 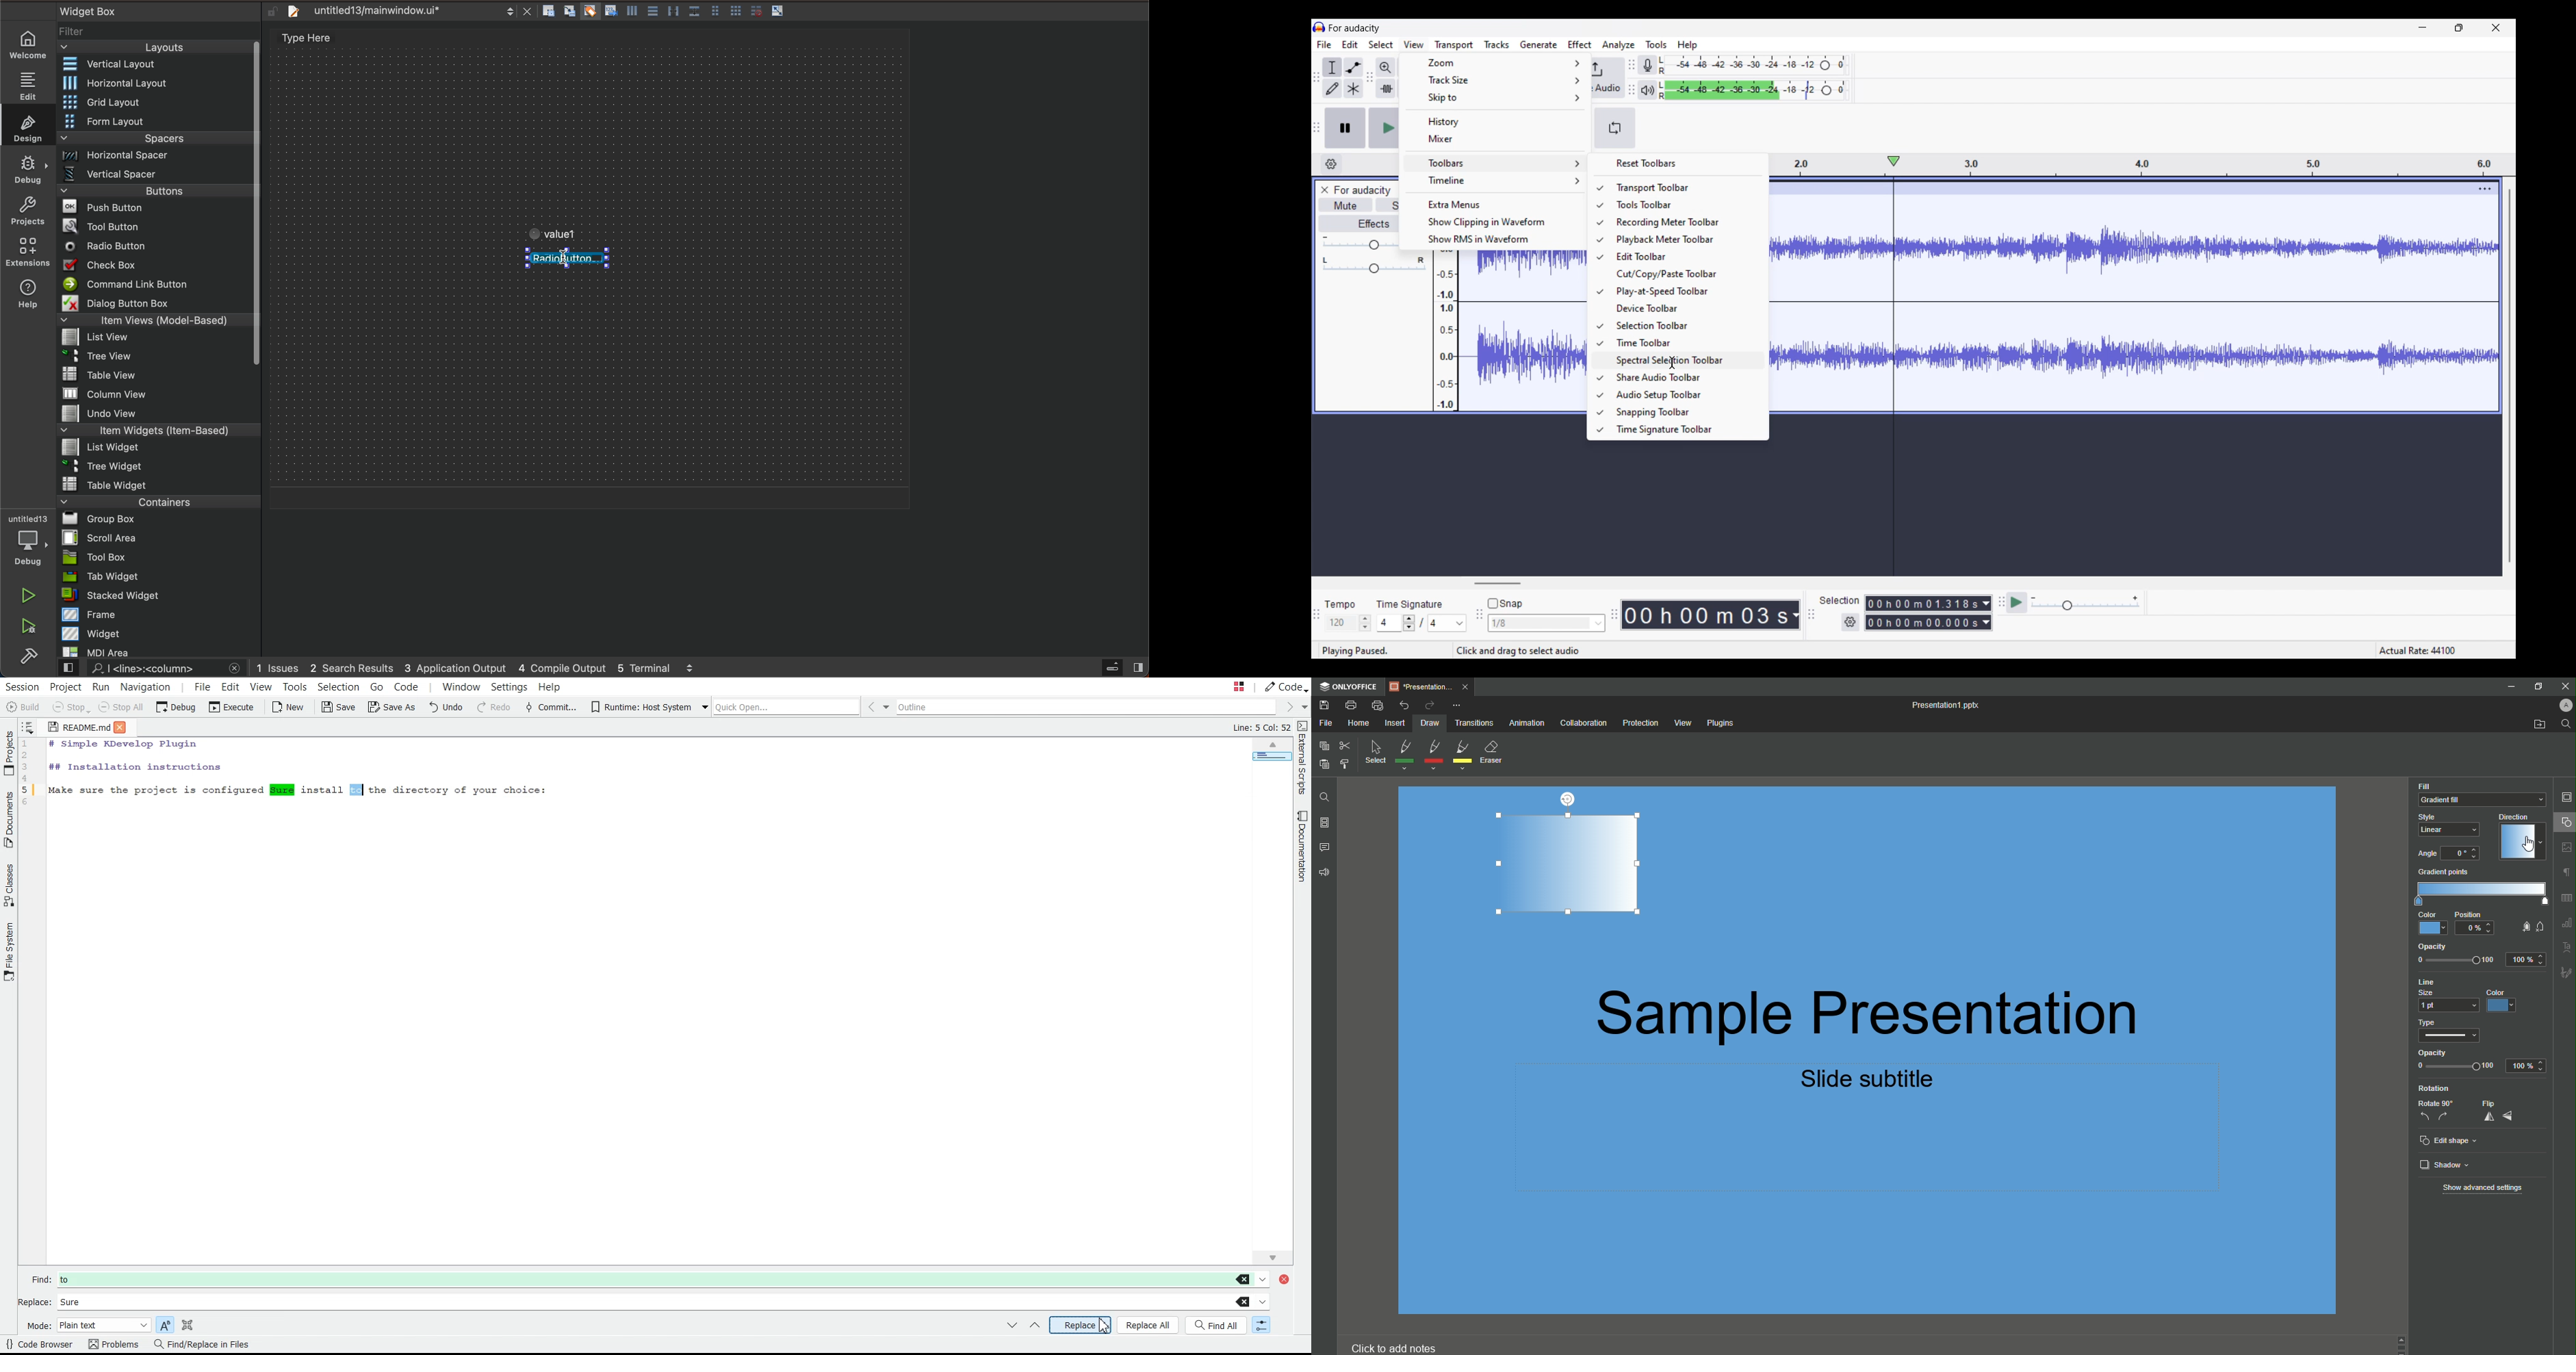 What do you see at coordinates (1386, 88) in the screenshot?
I see `Trim audio outside selection` at bounding box center [1386, 88].